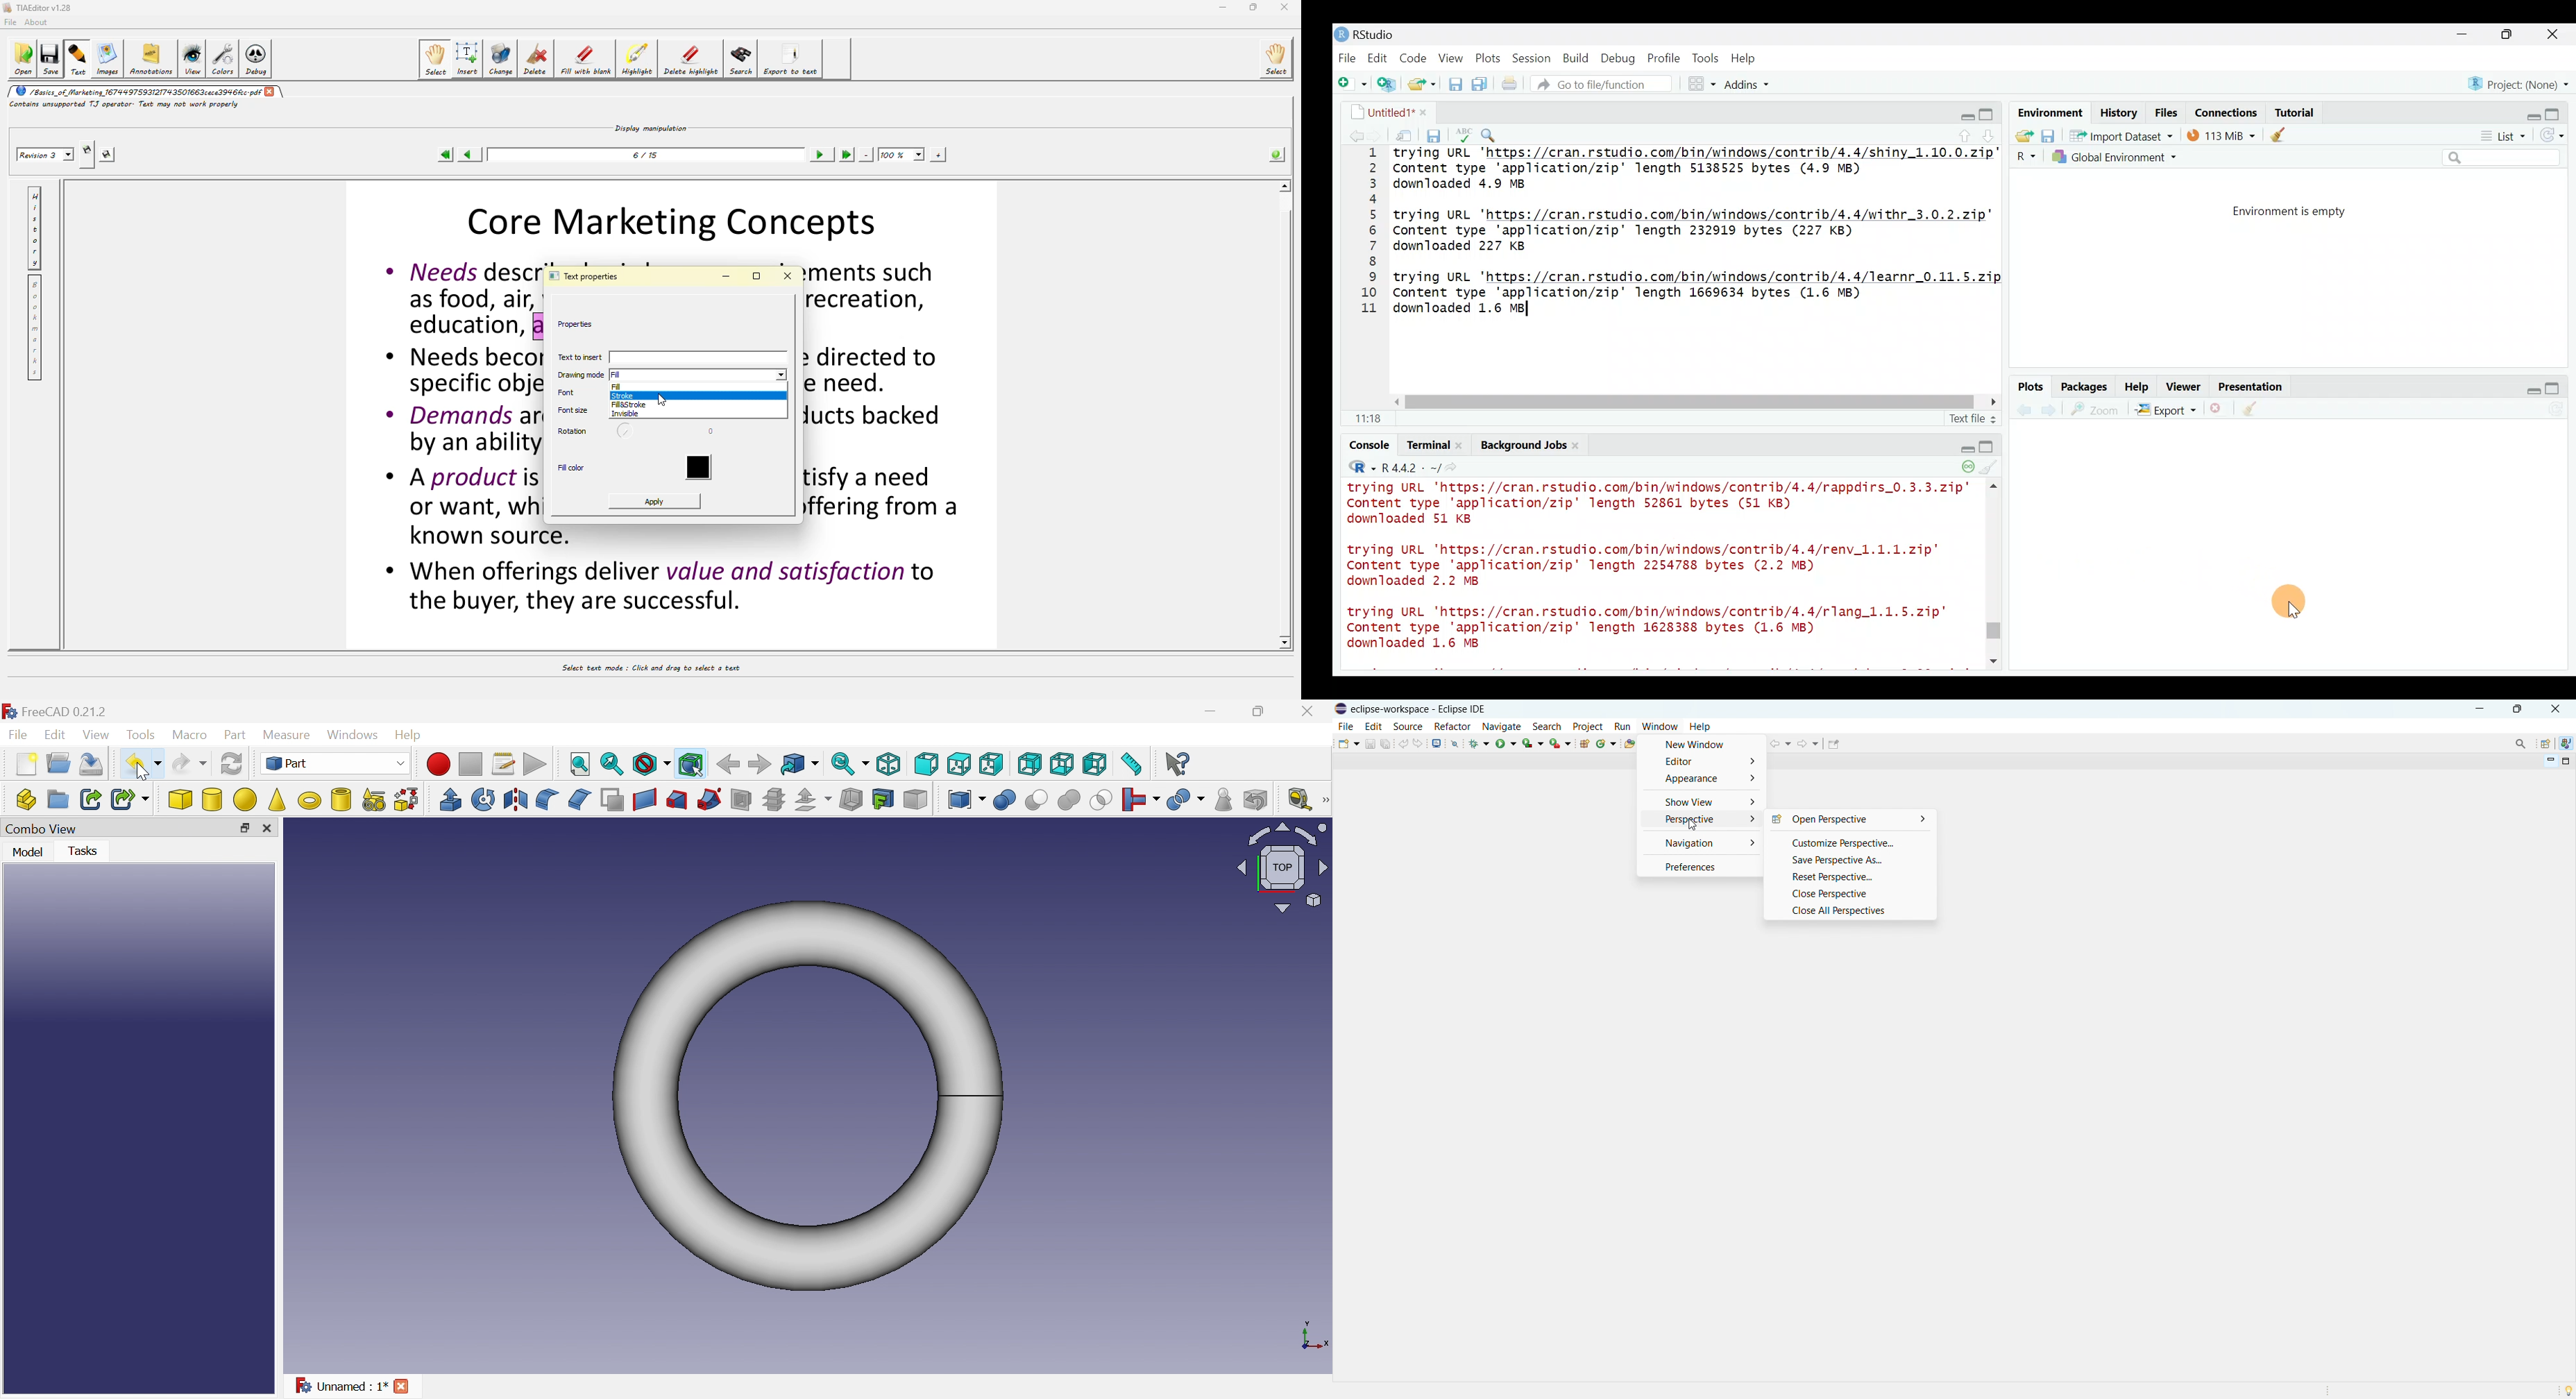 Image resolution: width=2576 pixels, height=1400 pixels. I want to click on trying URL “nteps: //cran. studio. con/bin/iifdous /contrib/4. 4/renv 1.1.1. 215°
Content type 'application/zip' length 225 bytes (2.2 MB)
downloaded 2.2 MB, so click(1650, 563).